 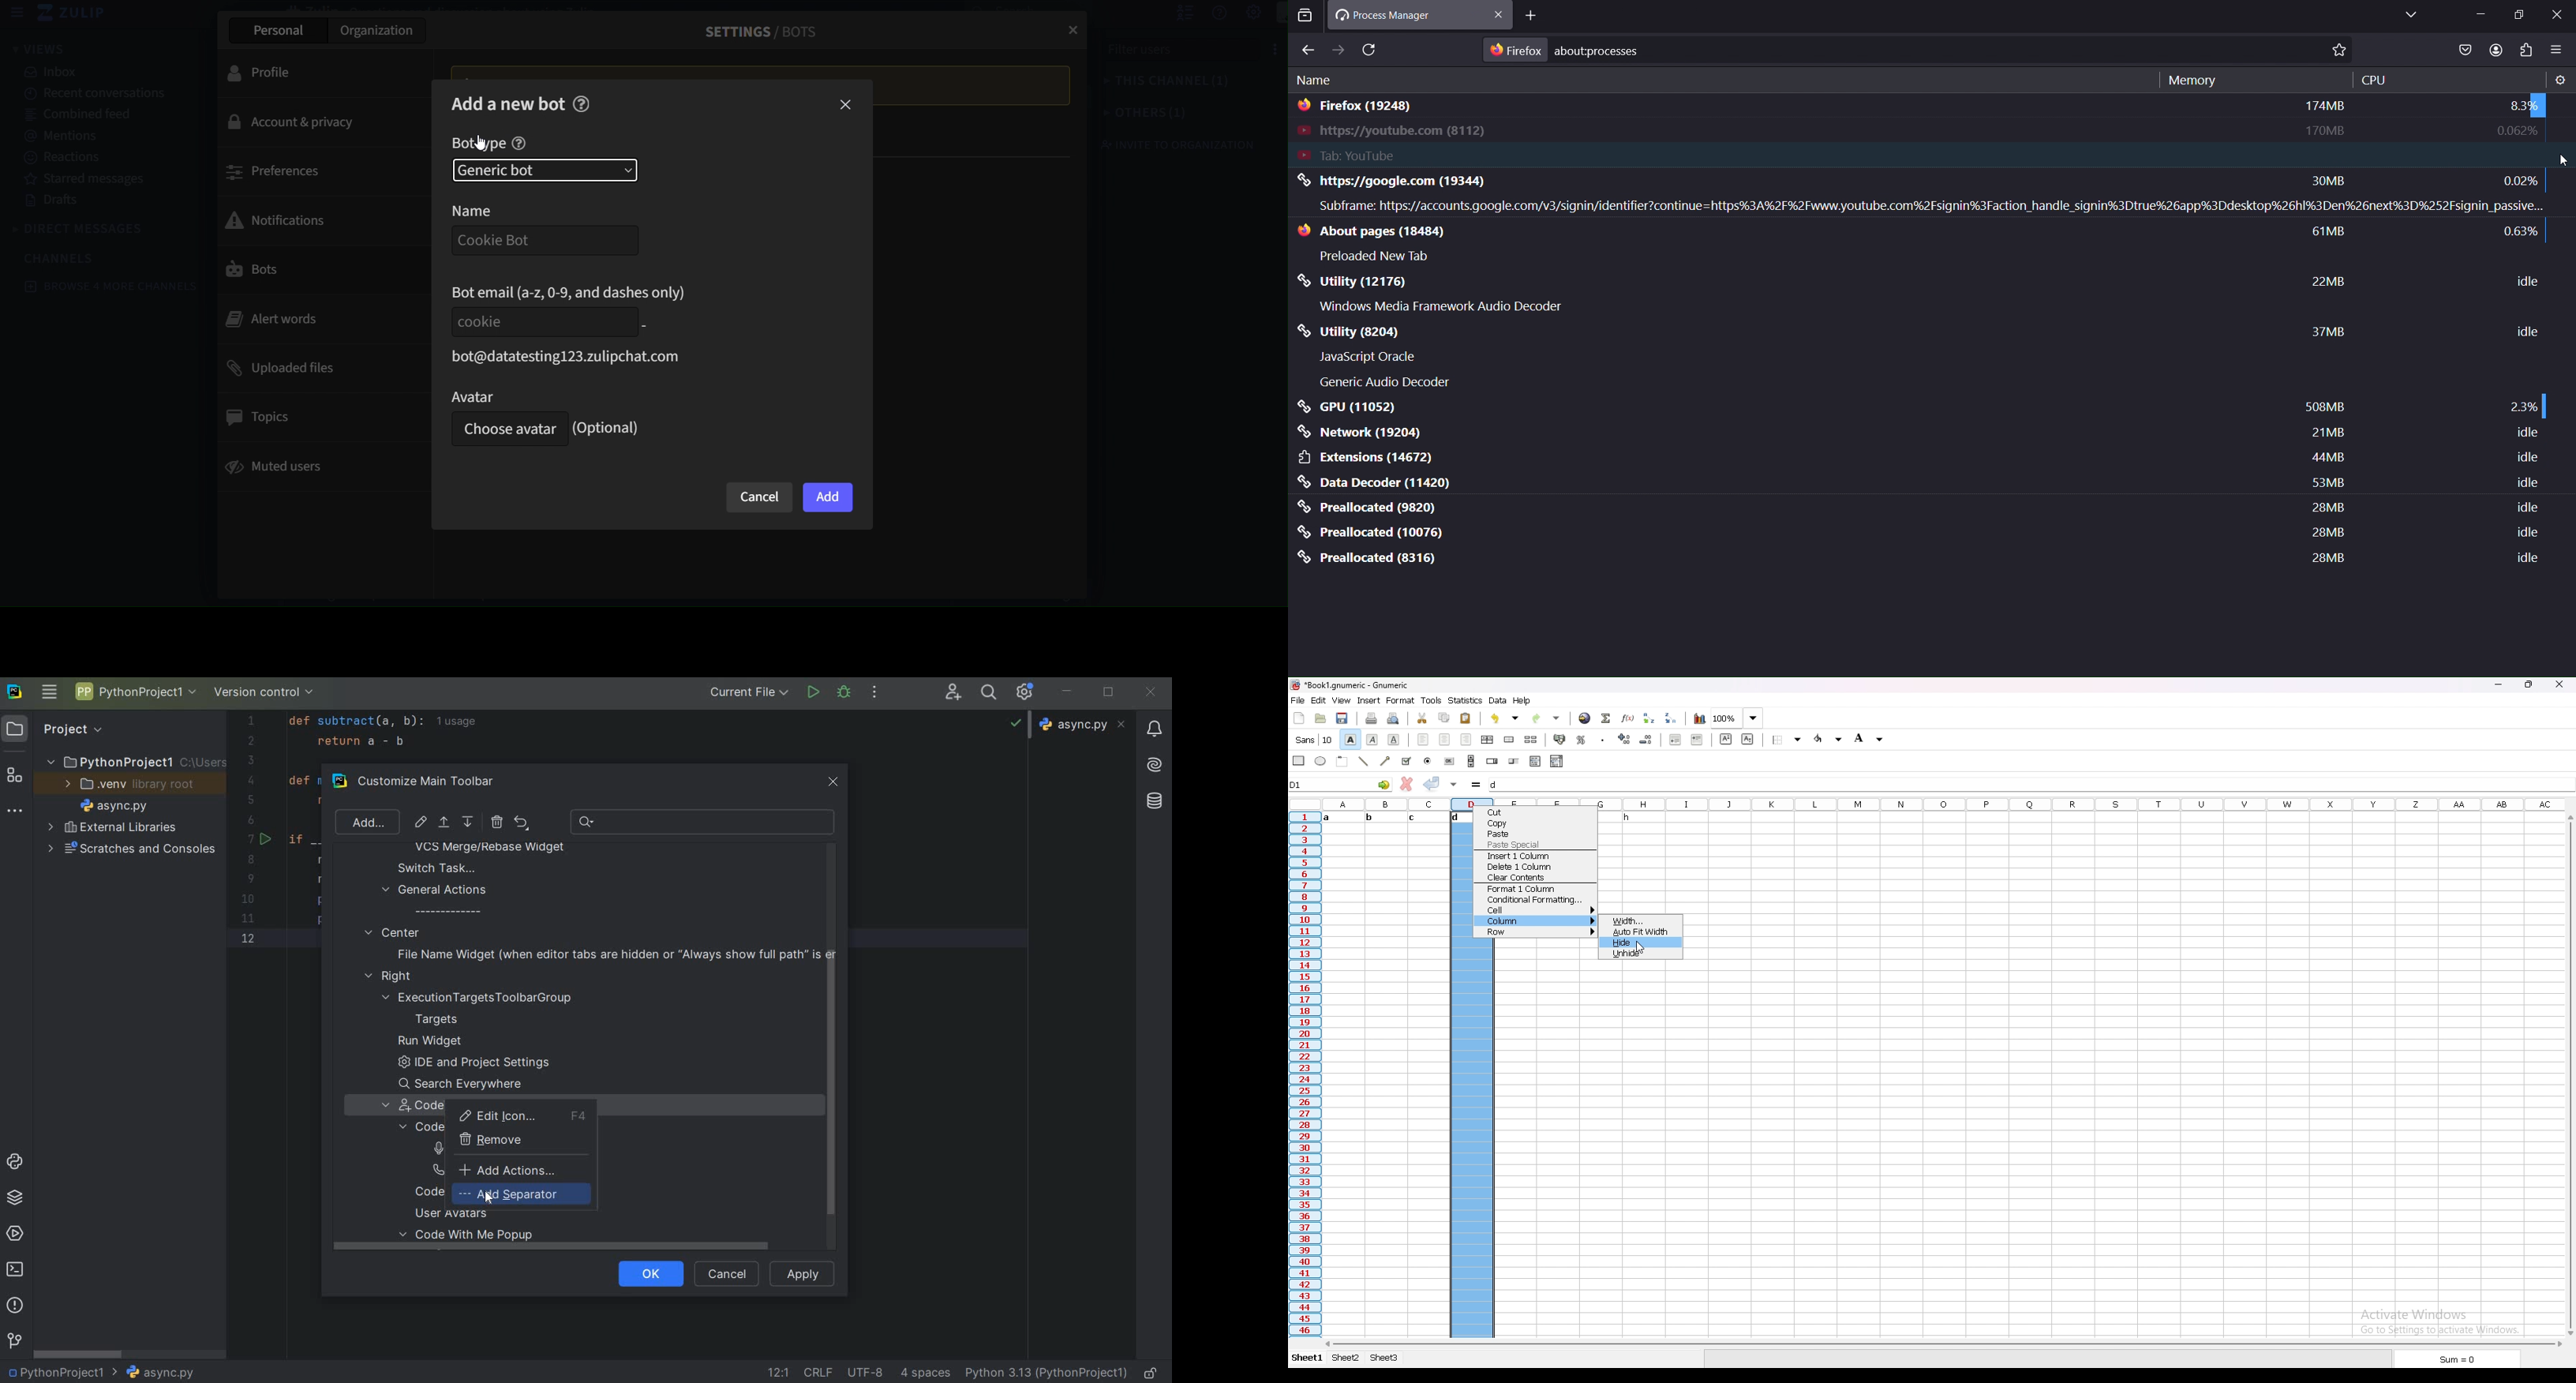 What do you see at coordinates (2518, 180) in the screenshot?
I see `0.02%` at bounding box center [2518, 180].